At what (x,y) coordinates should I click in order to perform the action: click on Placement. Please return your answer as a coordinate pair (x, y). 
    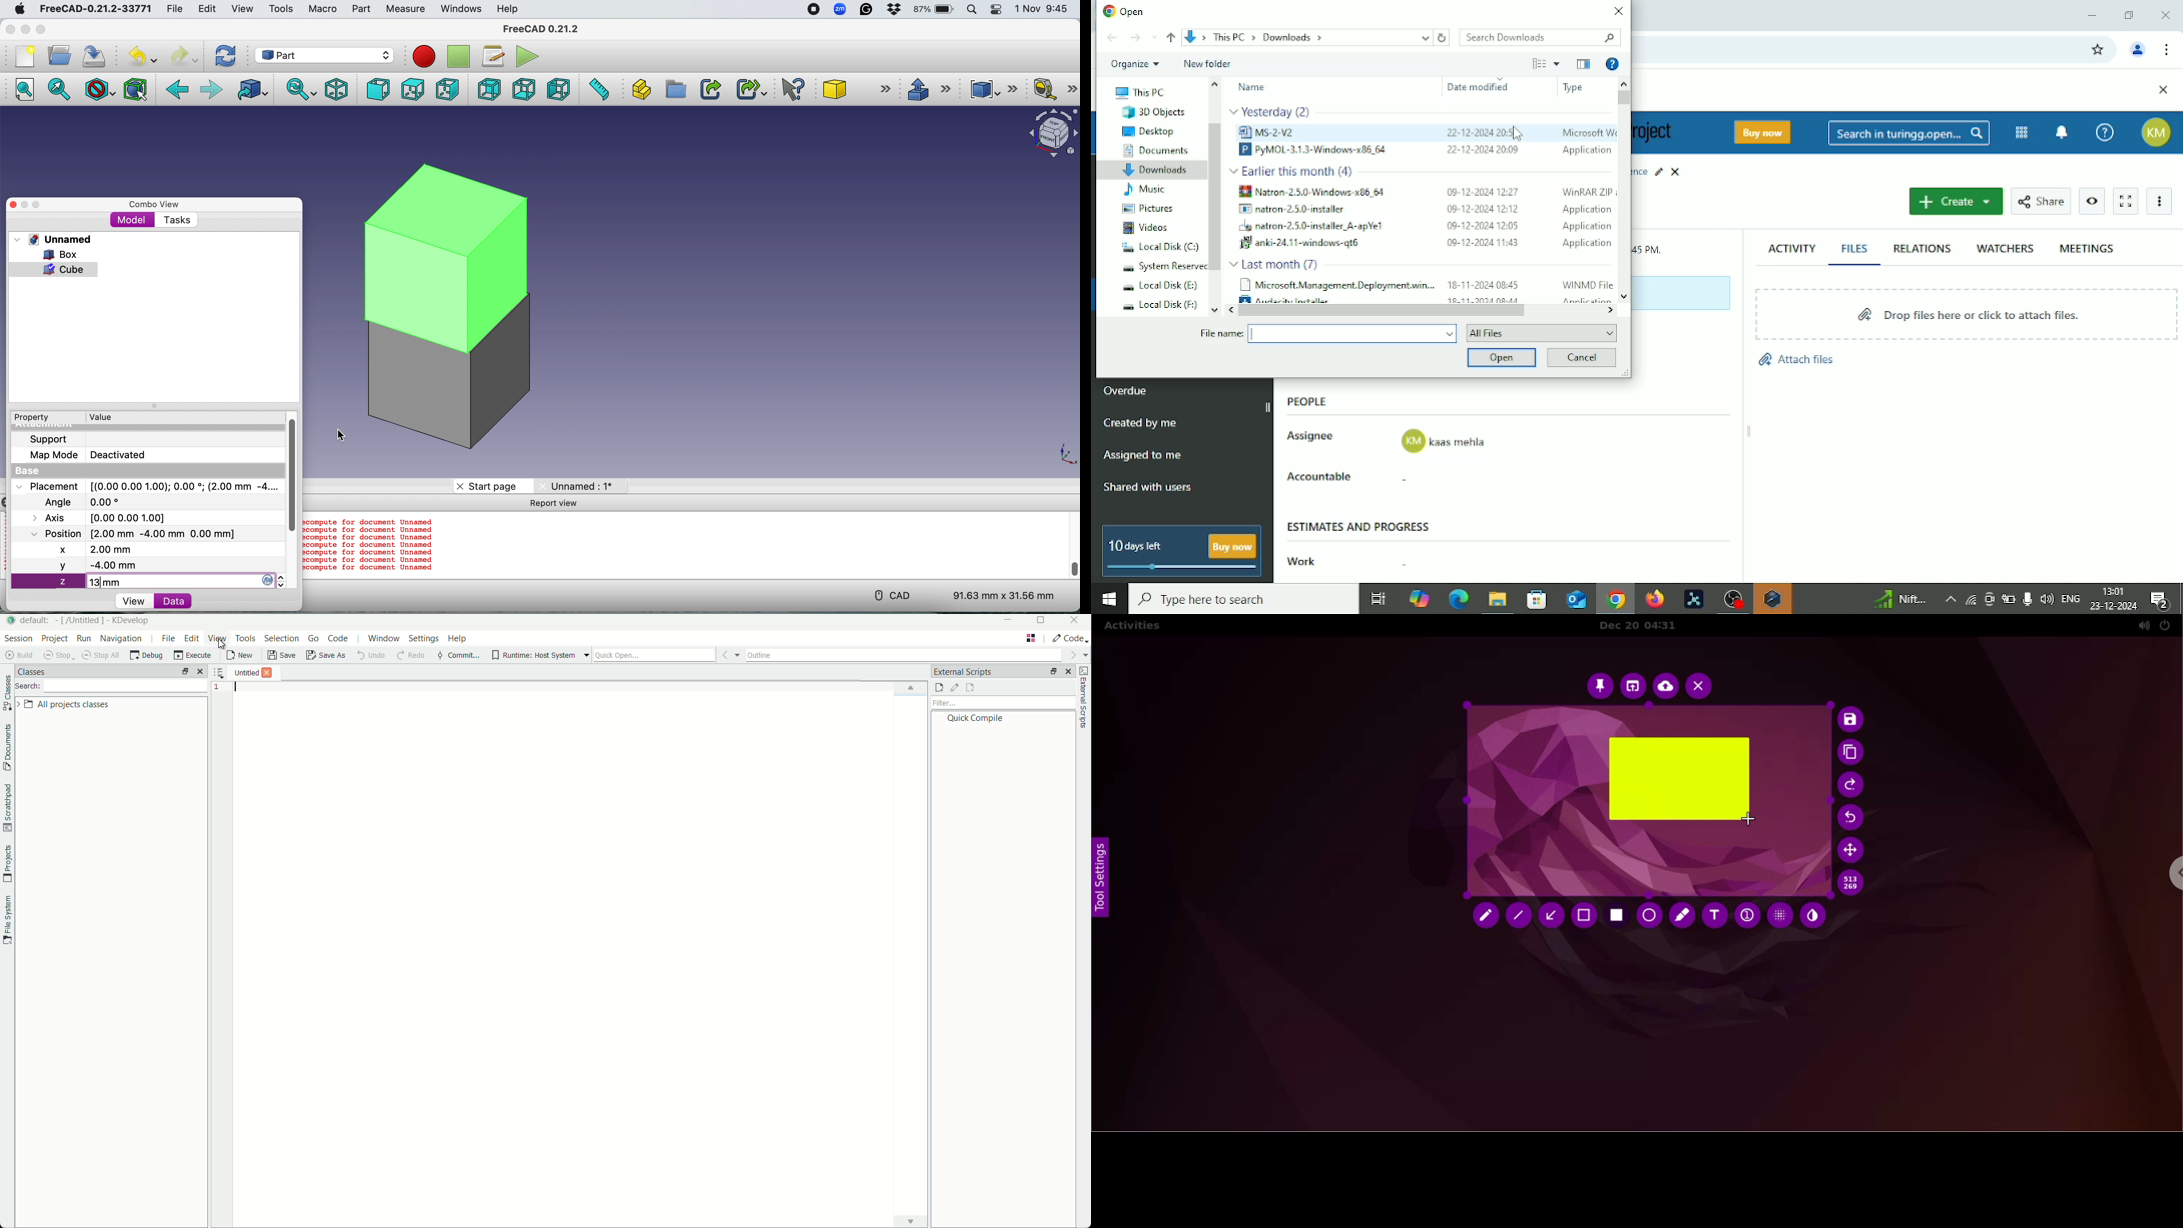
    Looking at the image, I should click on (150, 487).